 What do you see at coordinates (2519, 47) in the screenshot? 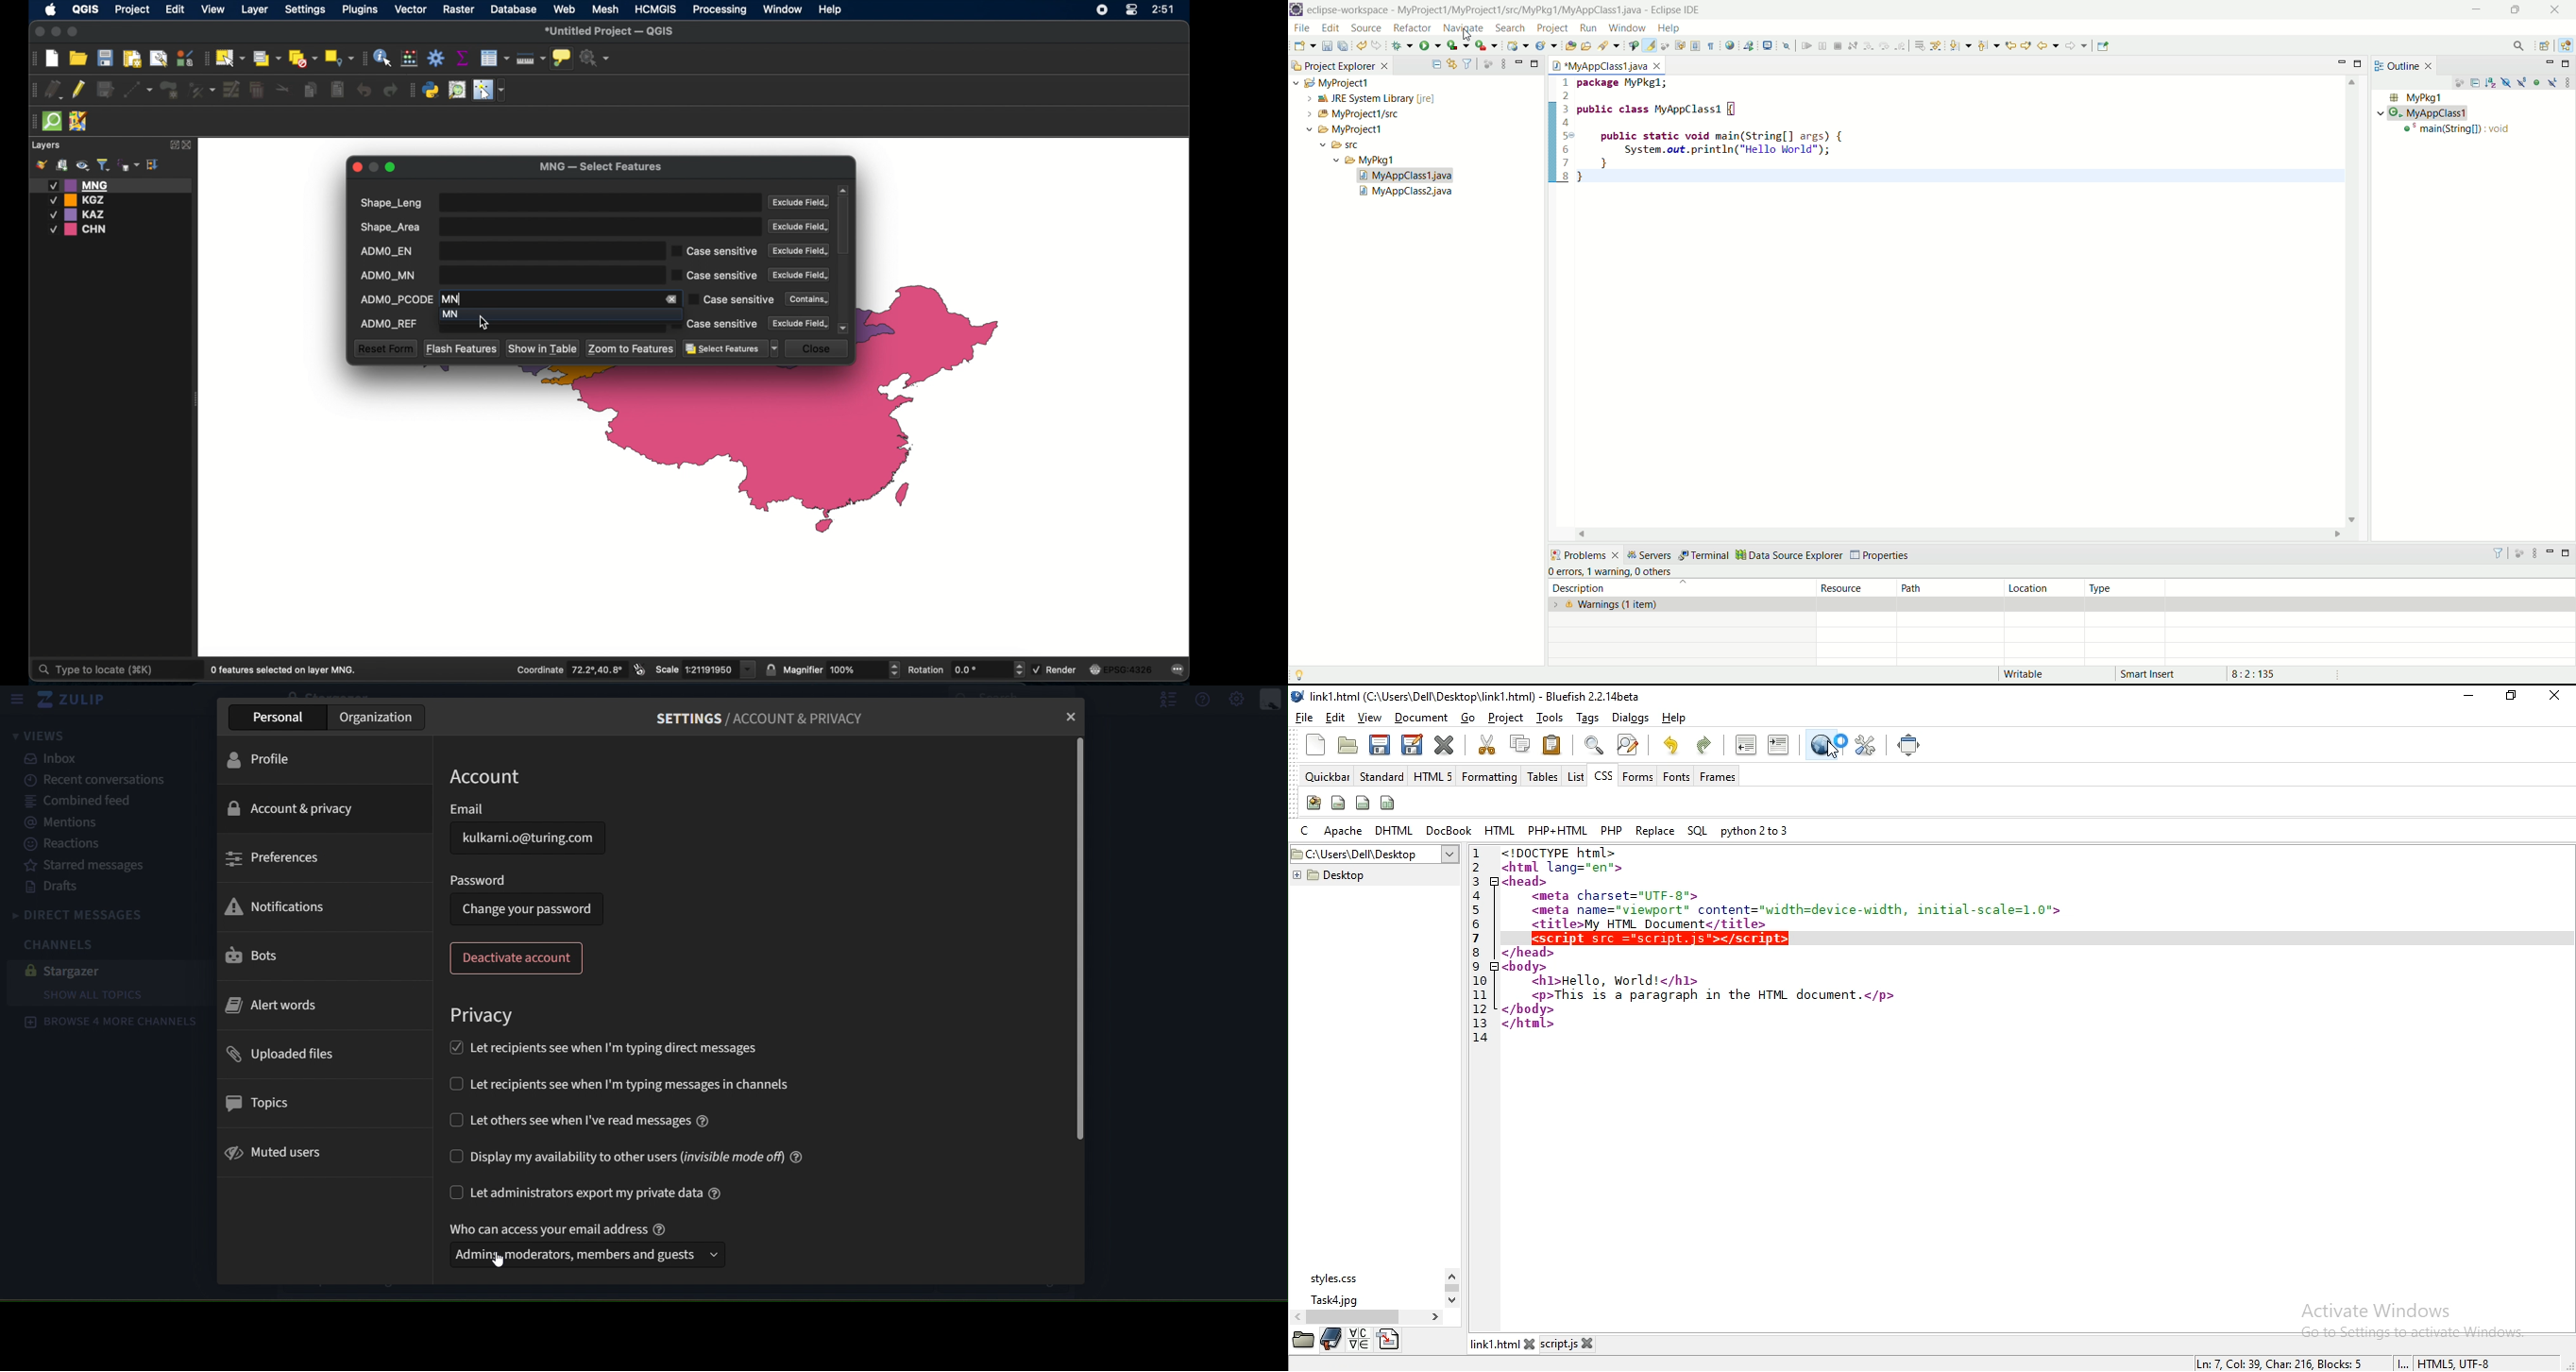
I see `search` at bounding box center [2519, 47].